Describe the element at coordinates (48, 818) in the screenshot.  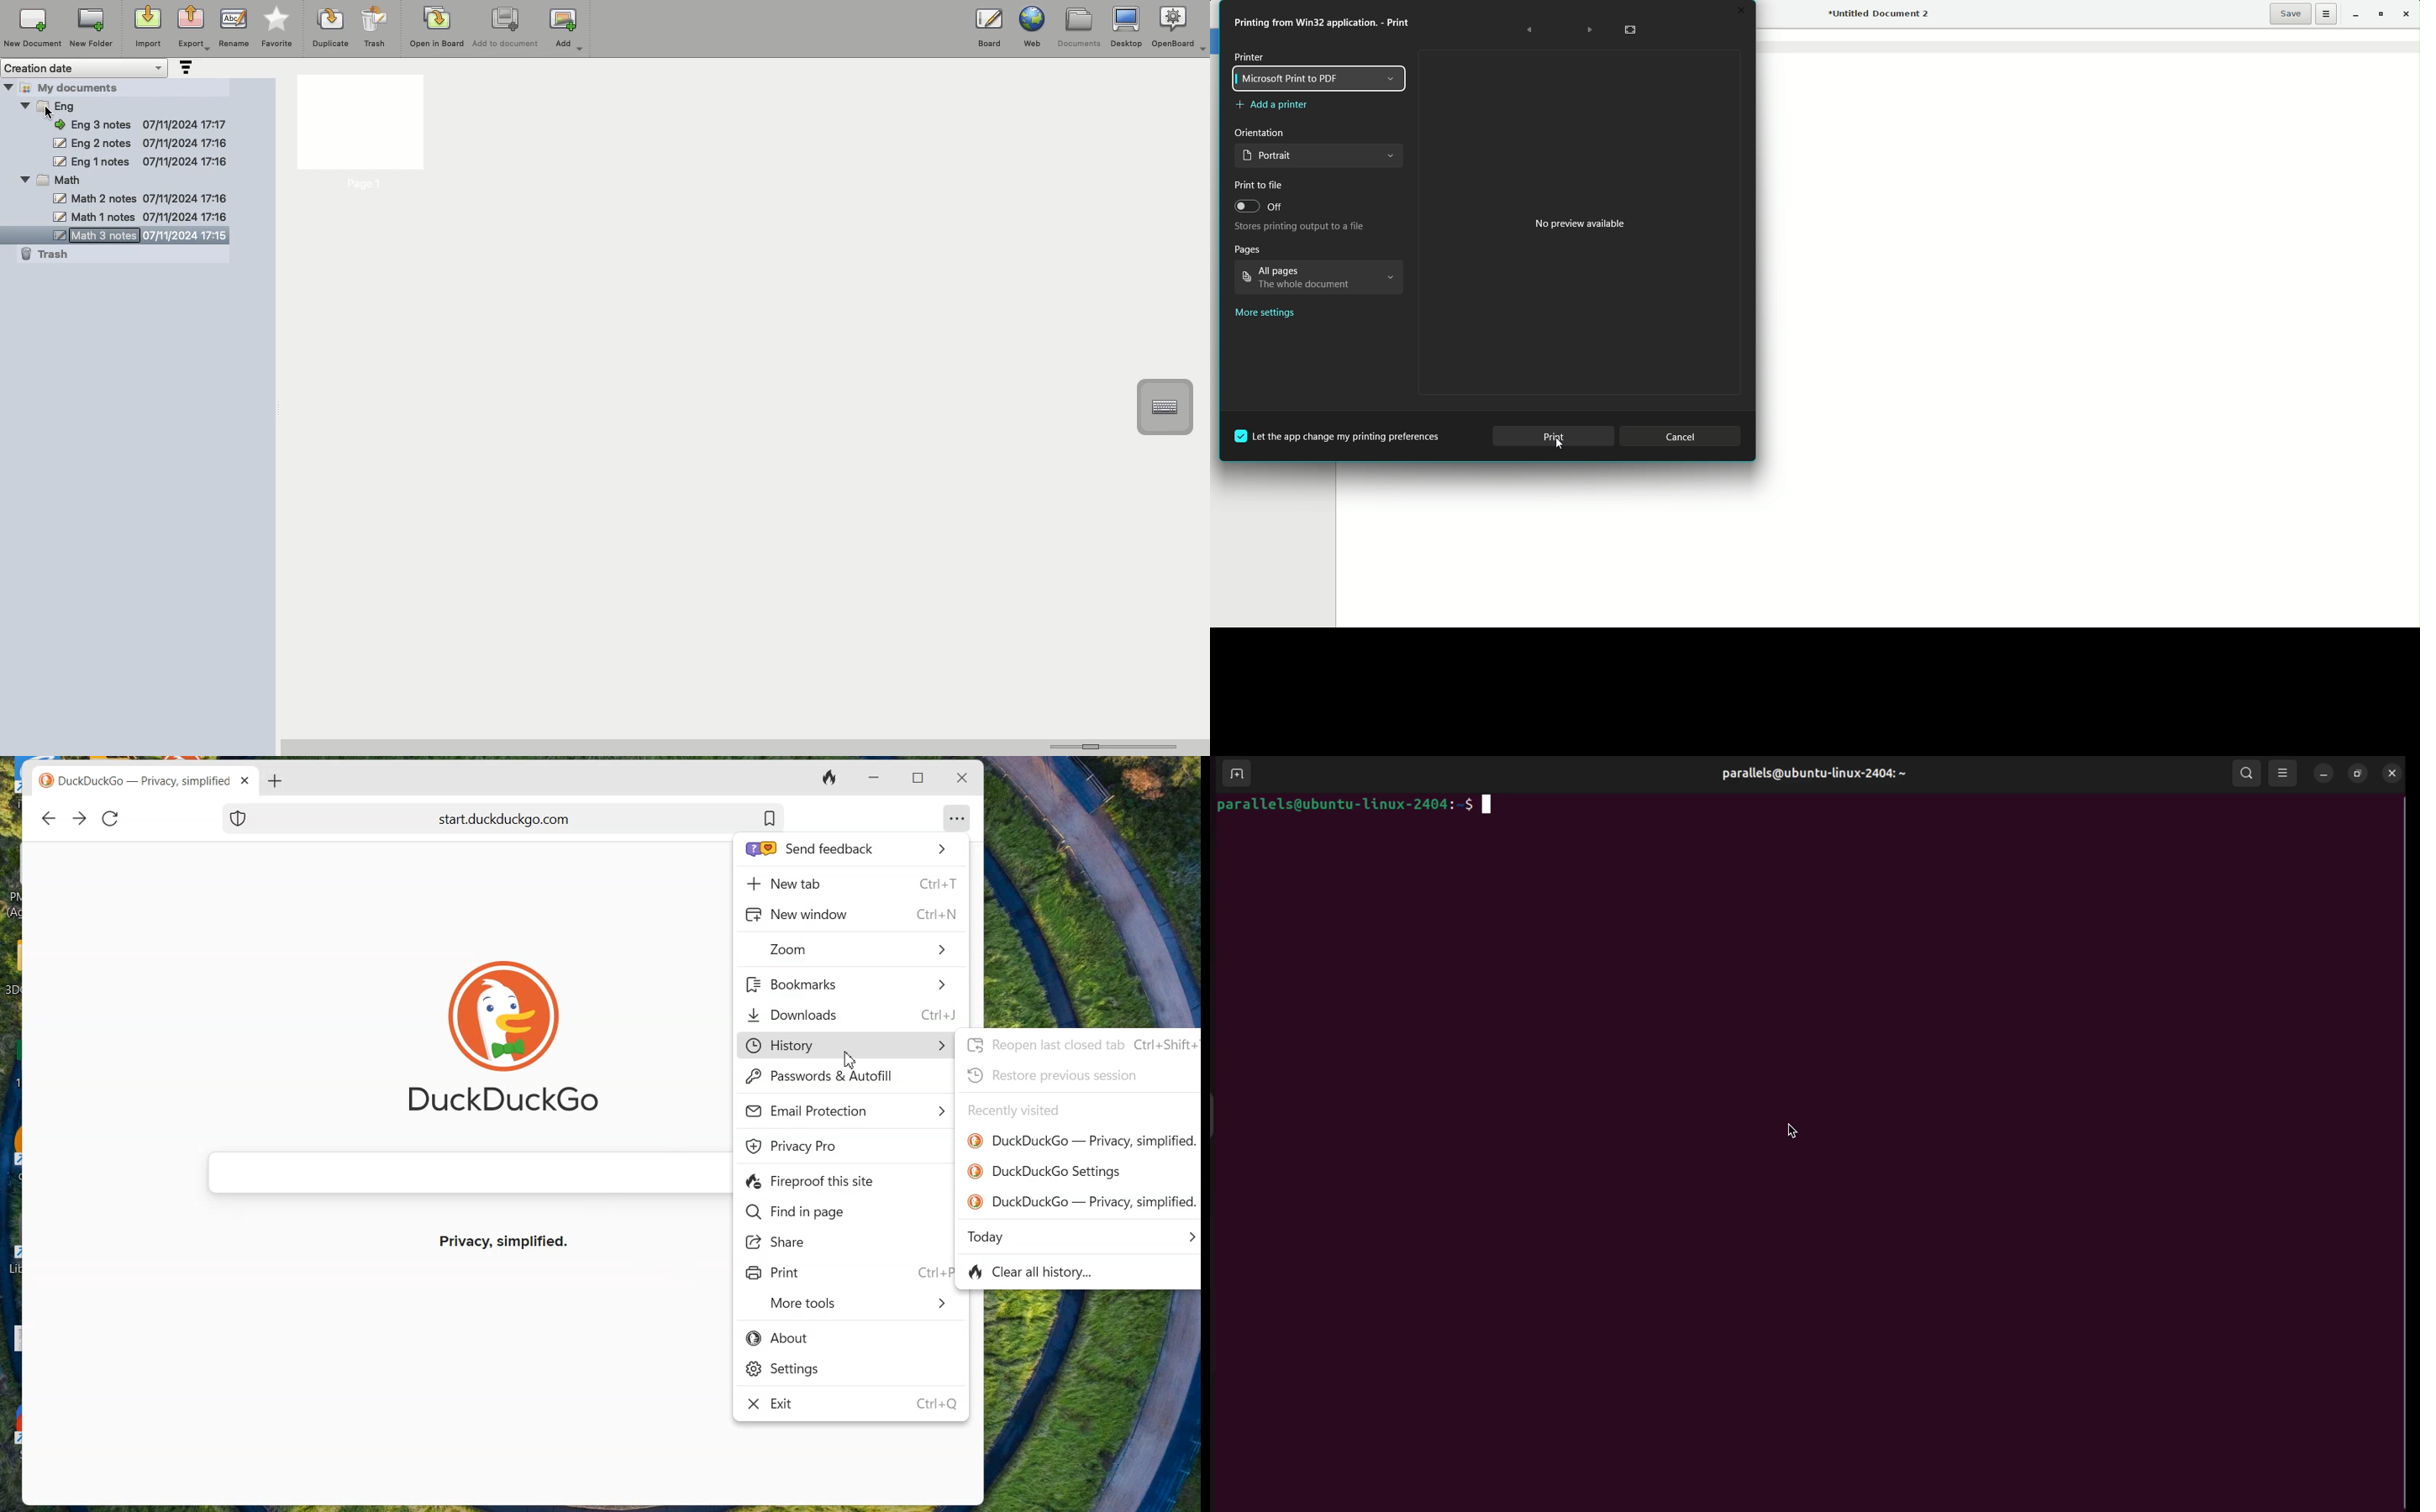
I see `Back` at that location.